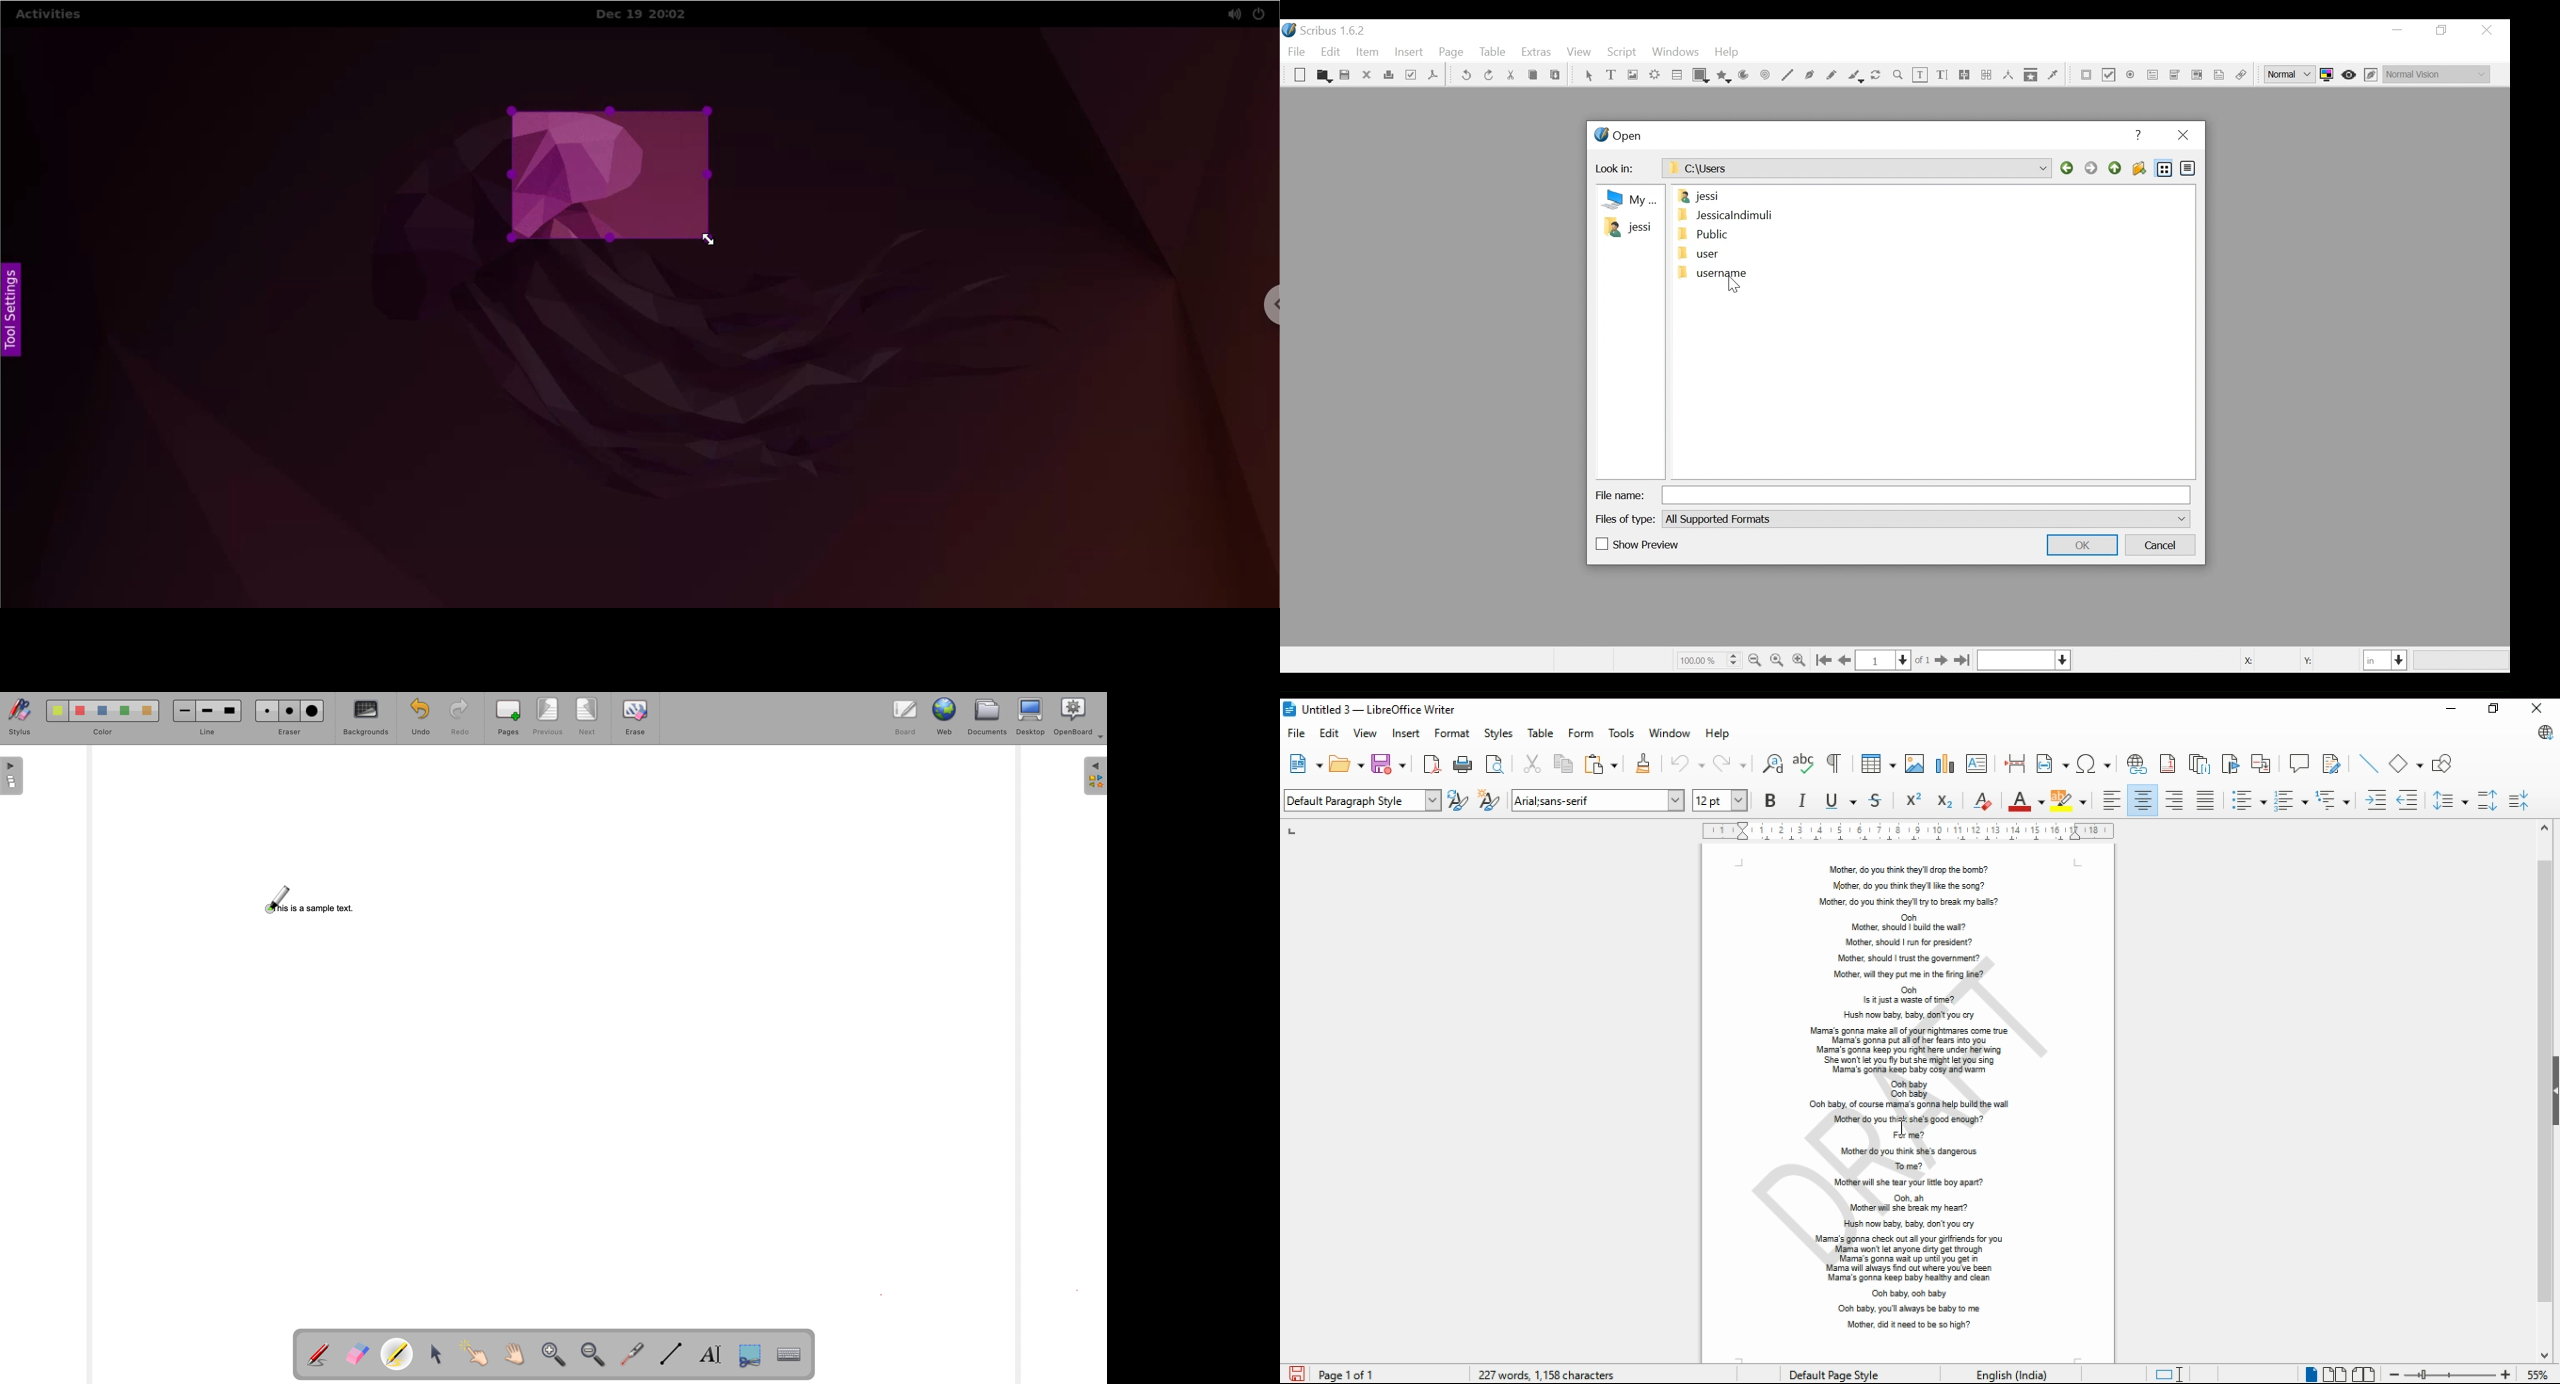 Image resolution: width=2576 pixels, height=1400 pixels. What do you see at coordinates (1452, 53) in the screenshot?
I see `Page` at bounding box center [1452, 53].